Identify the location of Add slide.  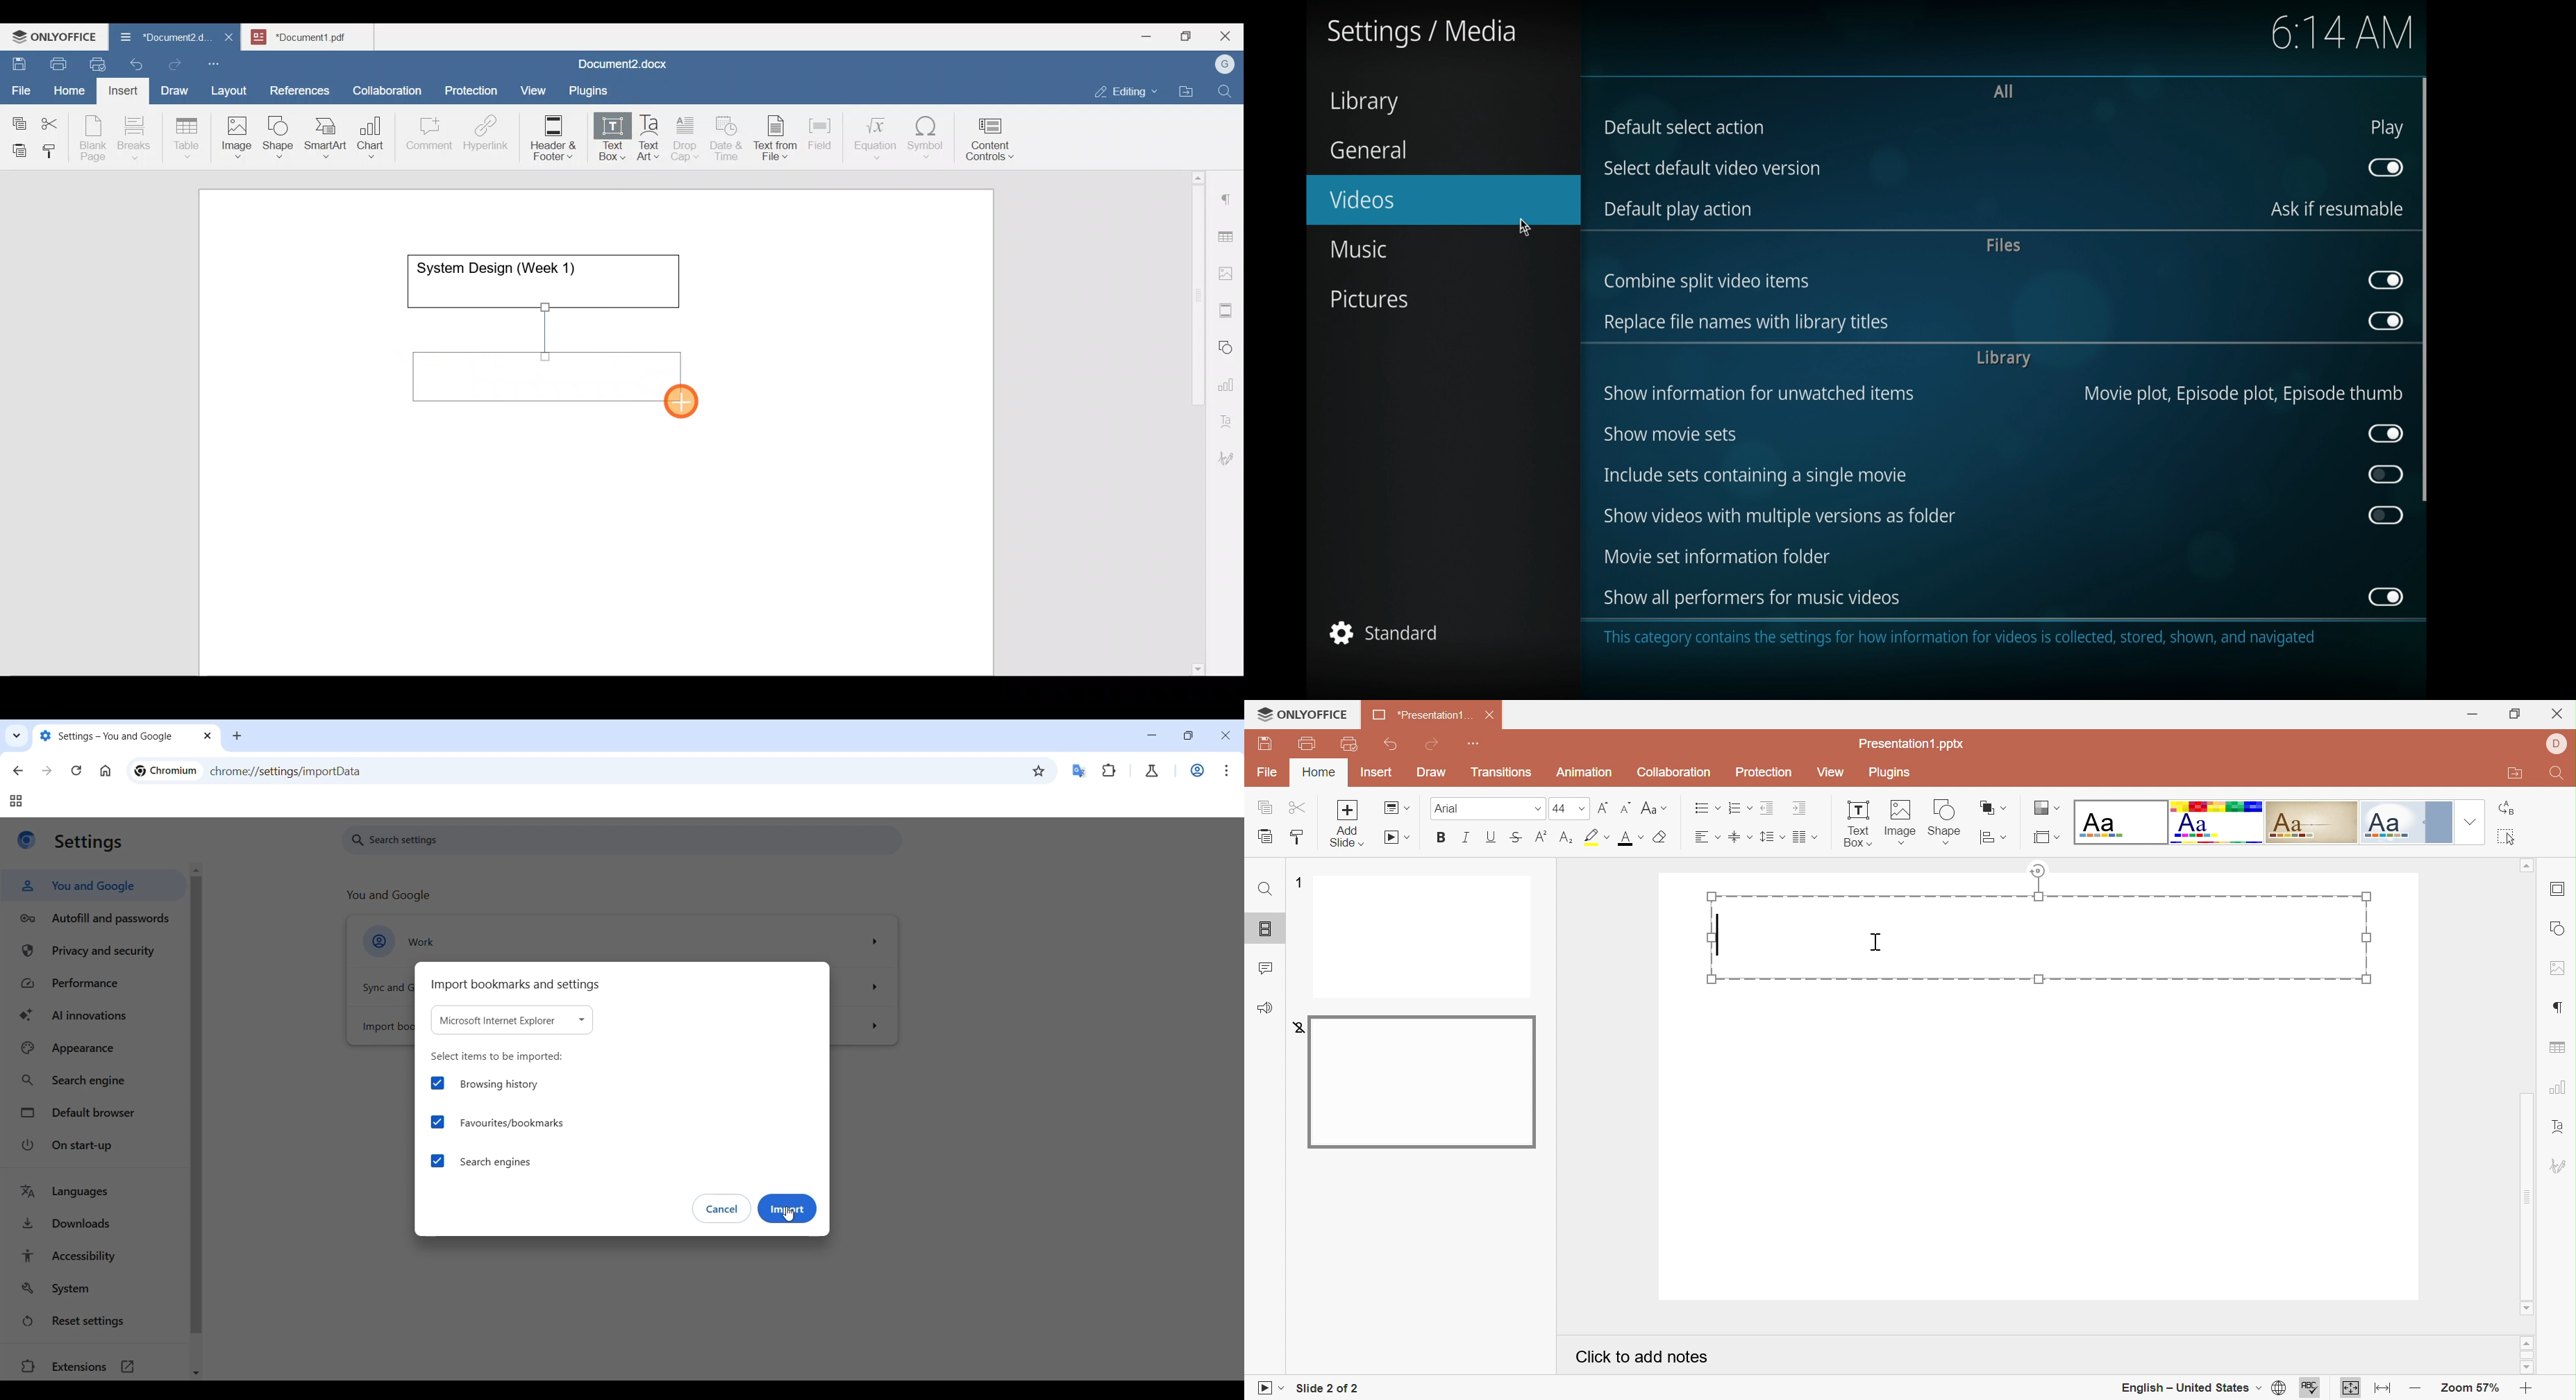
(1347, 810).